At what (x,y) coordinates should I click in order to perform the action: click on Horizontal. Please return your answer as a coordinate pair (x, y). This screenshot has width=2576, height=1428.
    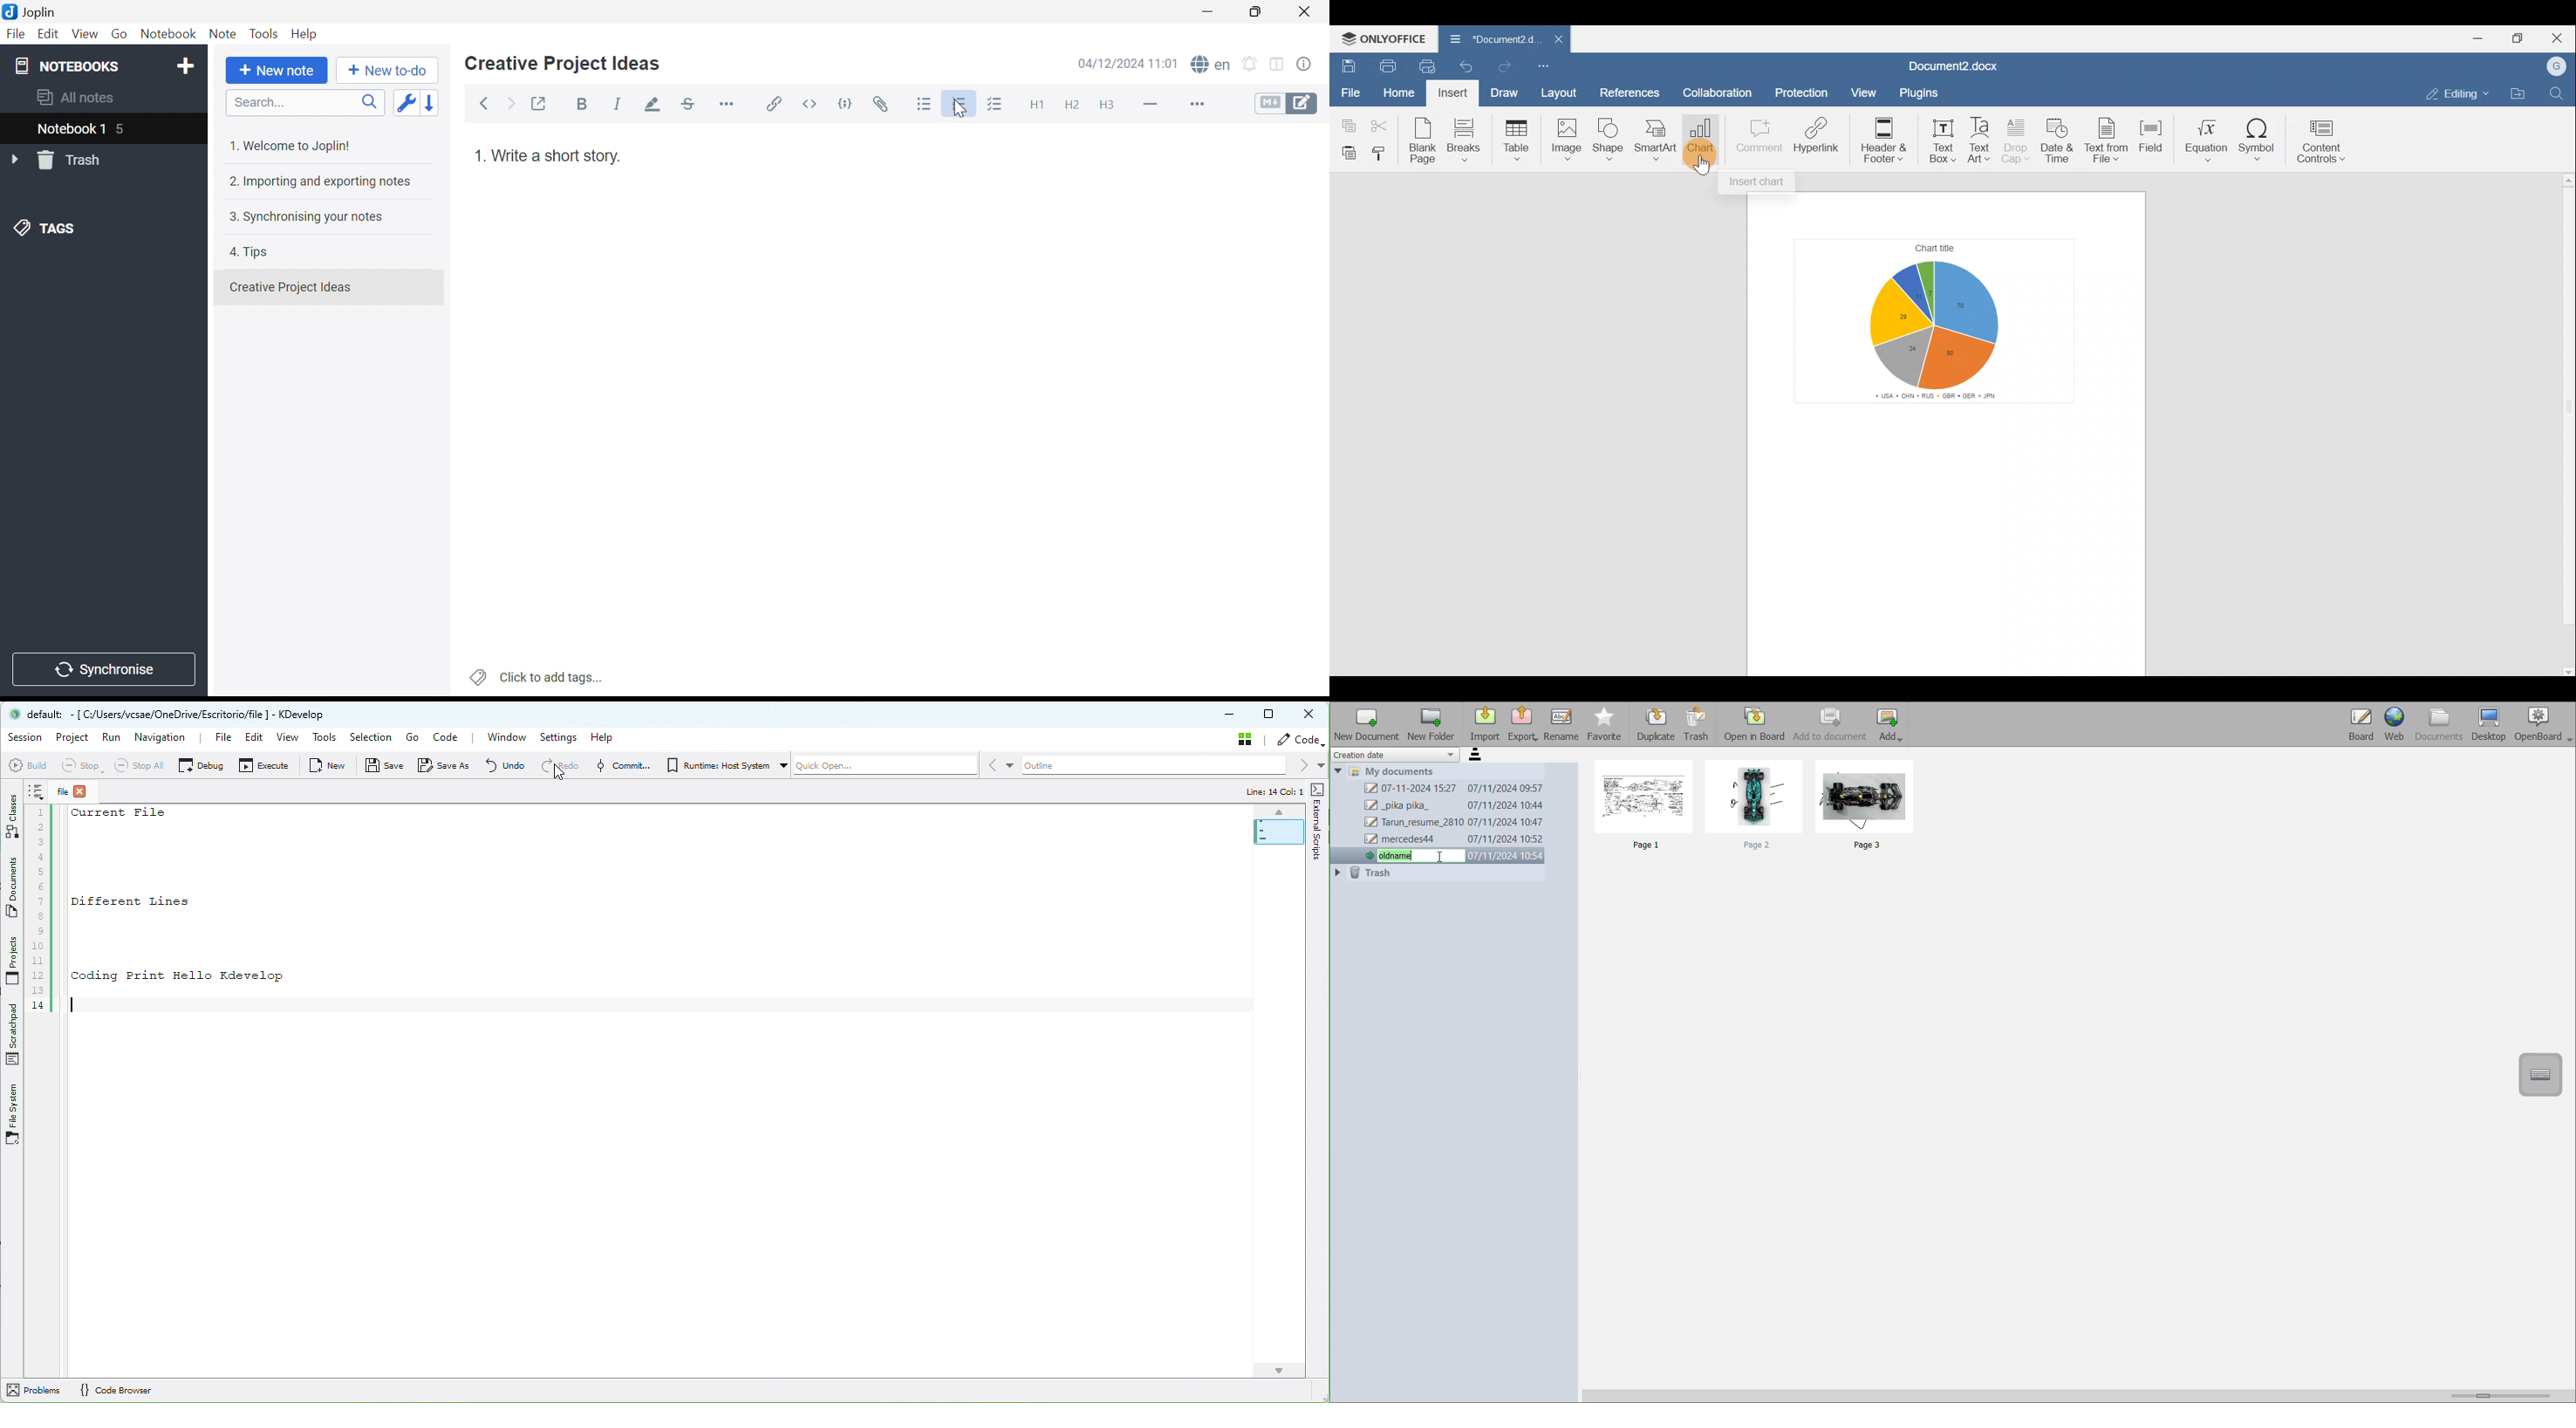
    Looking at the image, I should click on (730, 105).